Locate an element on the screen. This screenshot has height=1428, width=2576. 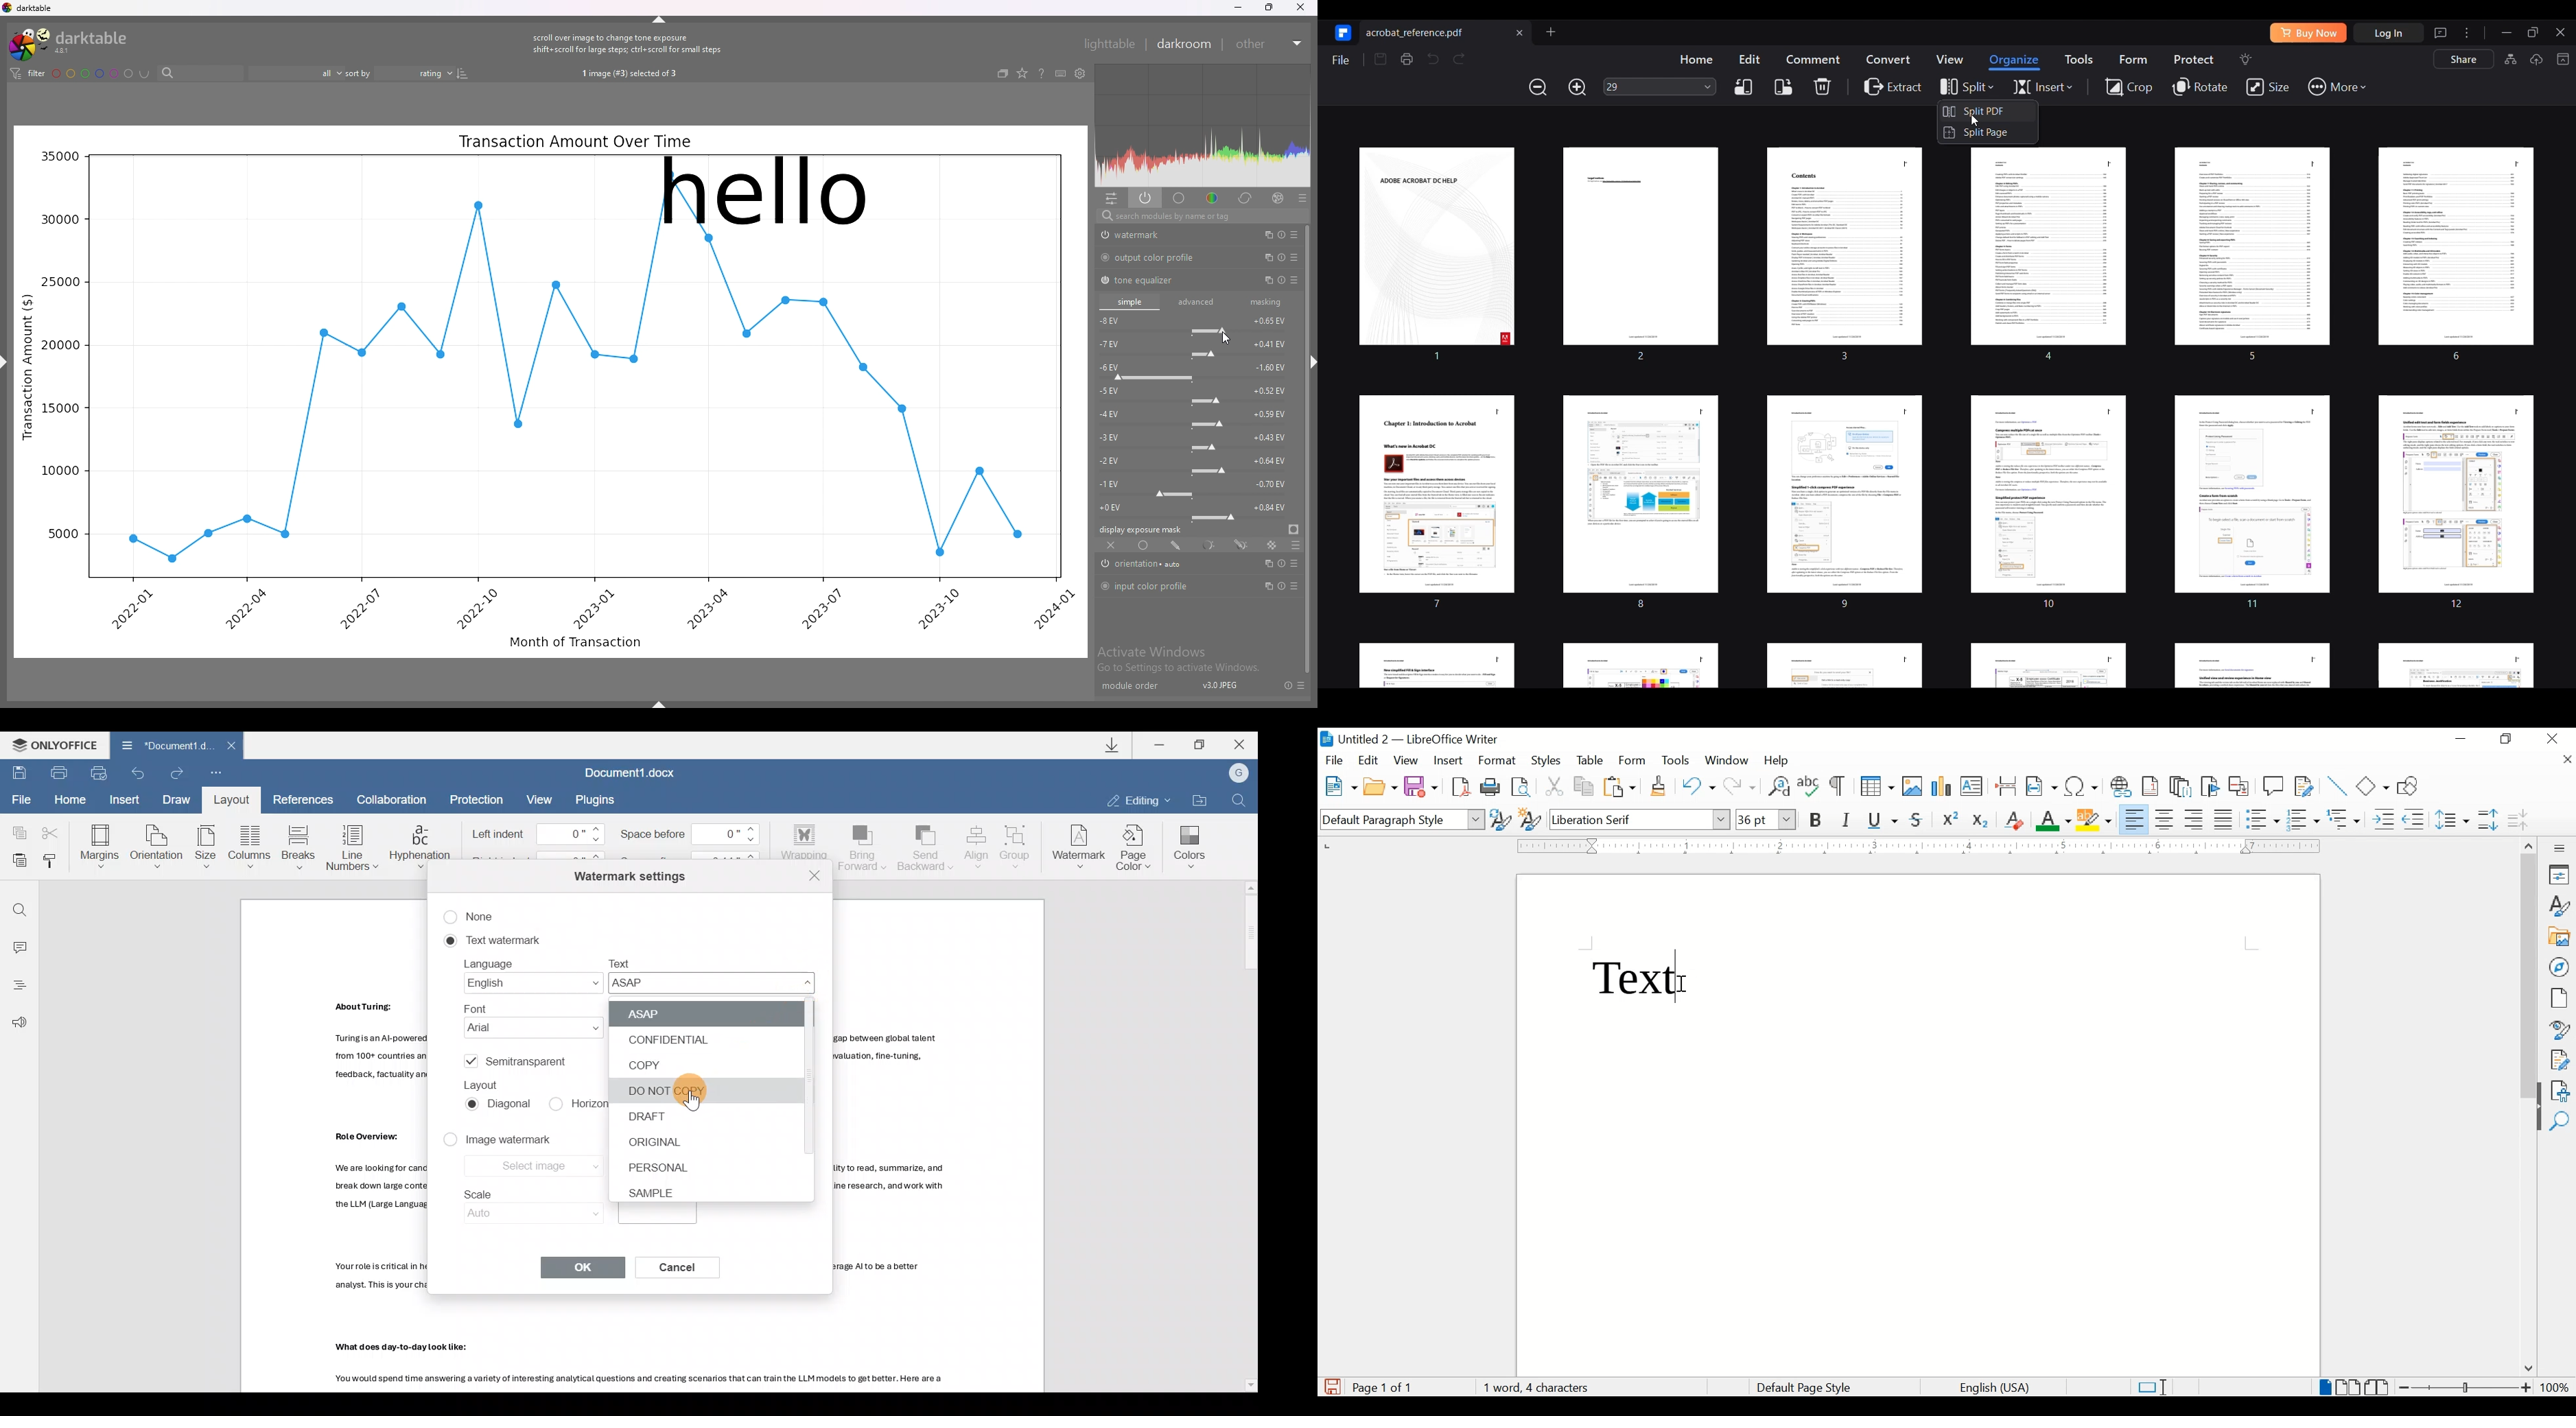
Hyphenation is located at coordinates (422, 848).